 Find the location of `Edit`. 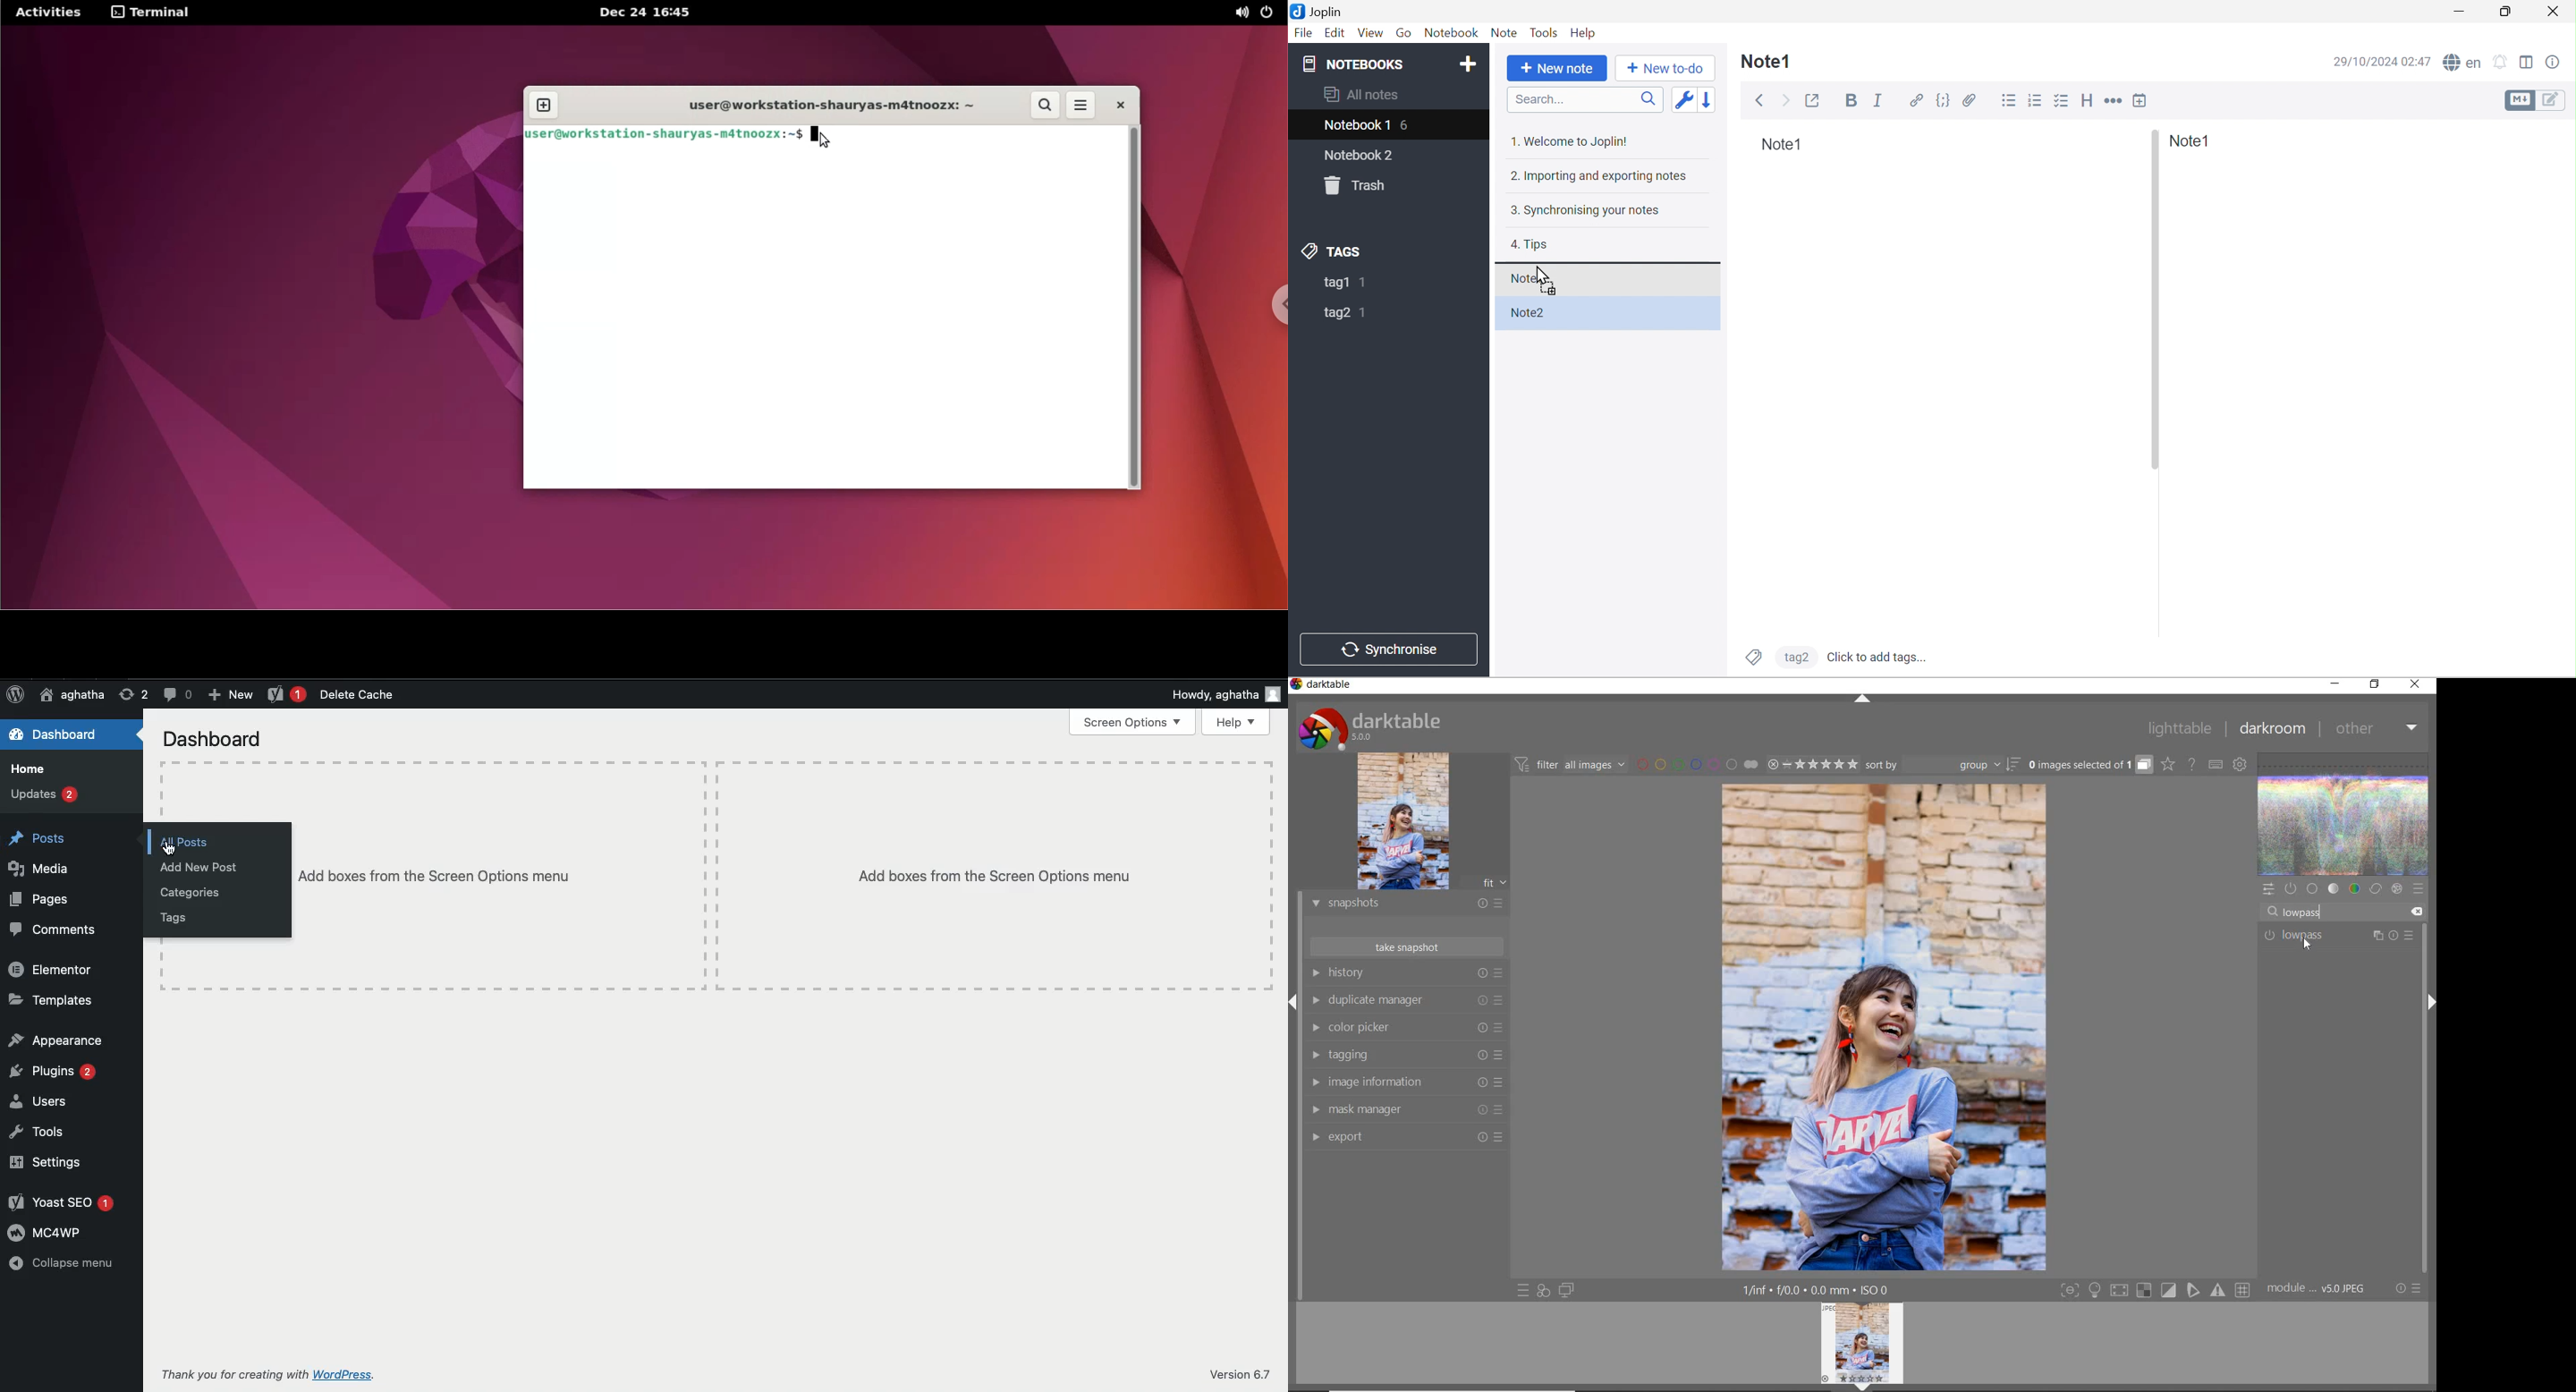

Edit is located at coordinates (1335, 34).